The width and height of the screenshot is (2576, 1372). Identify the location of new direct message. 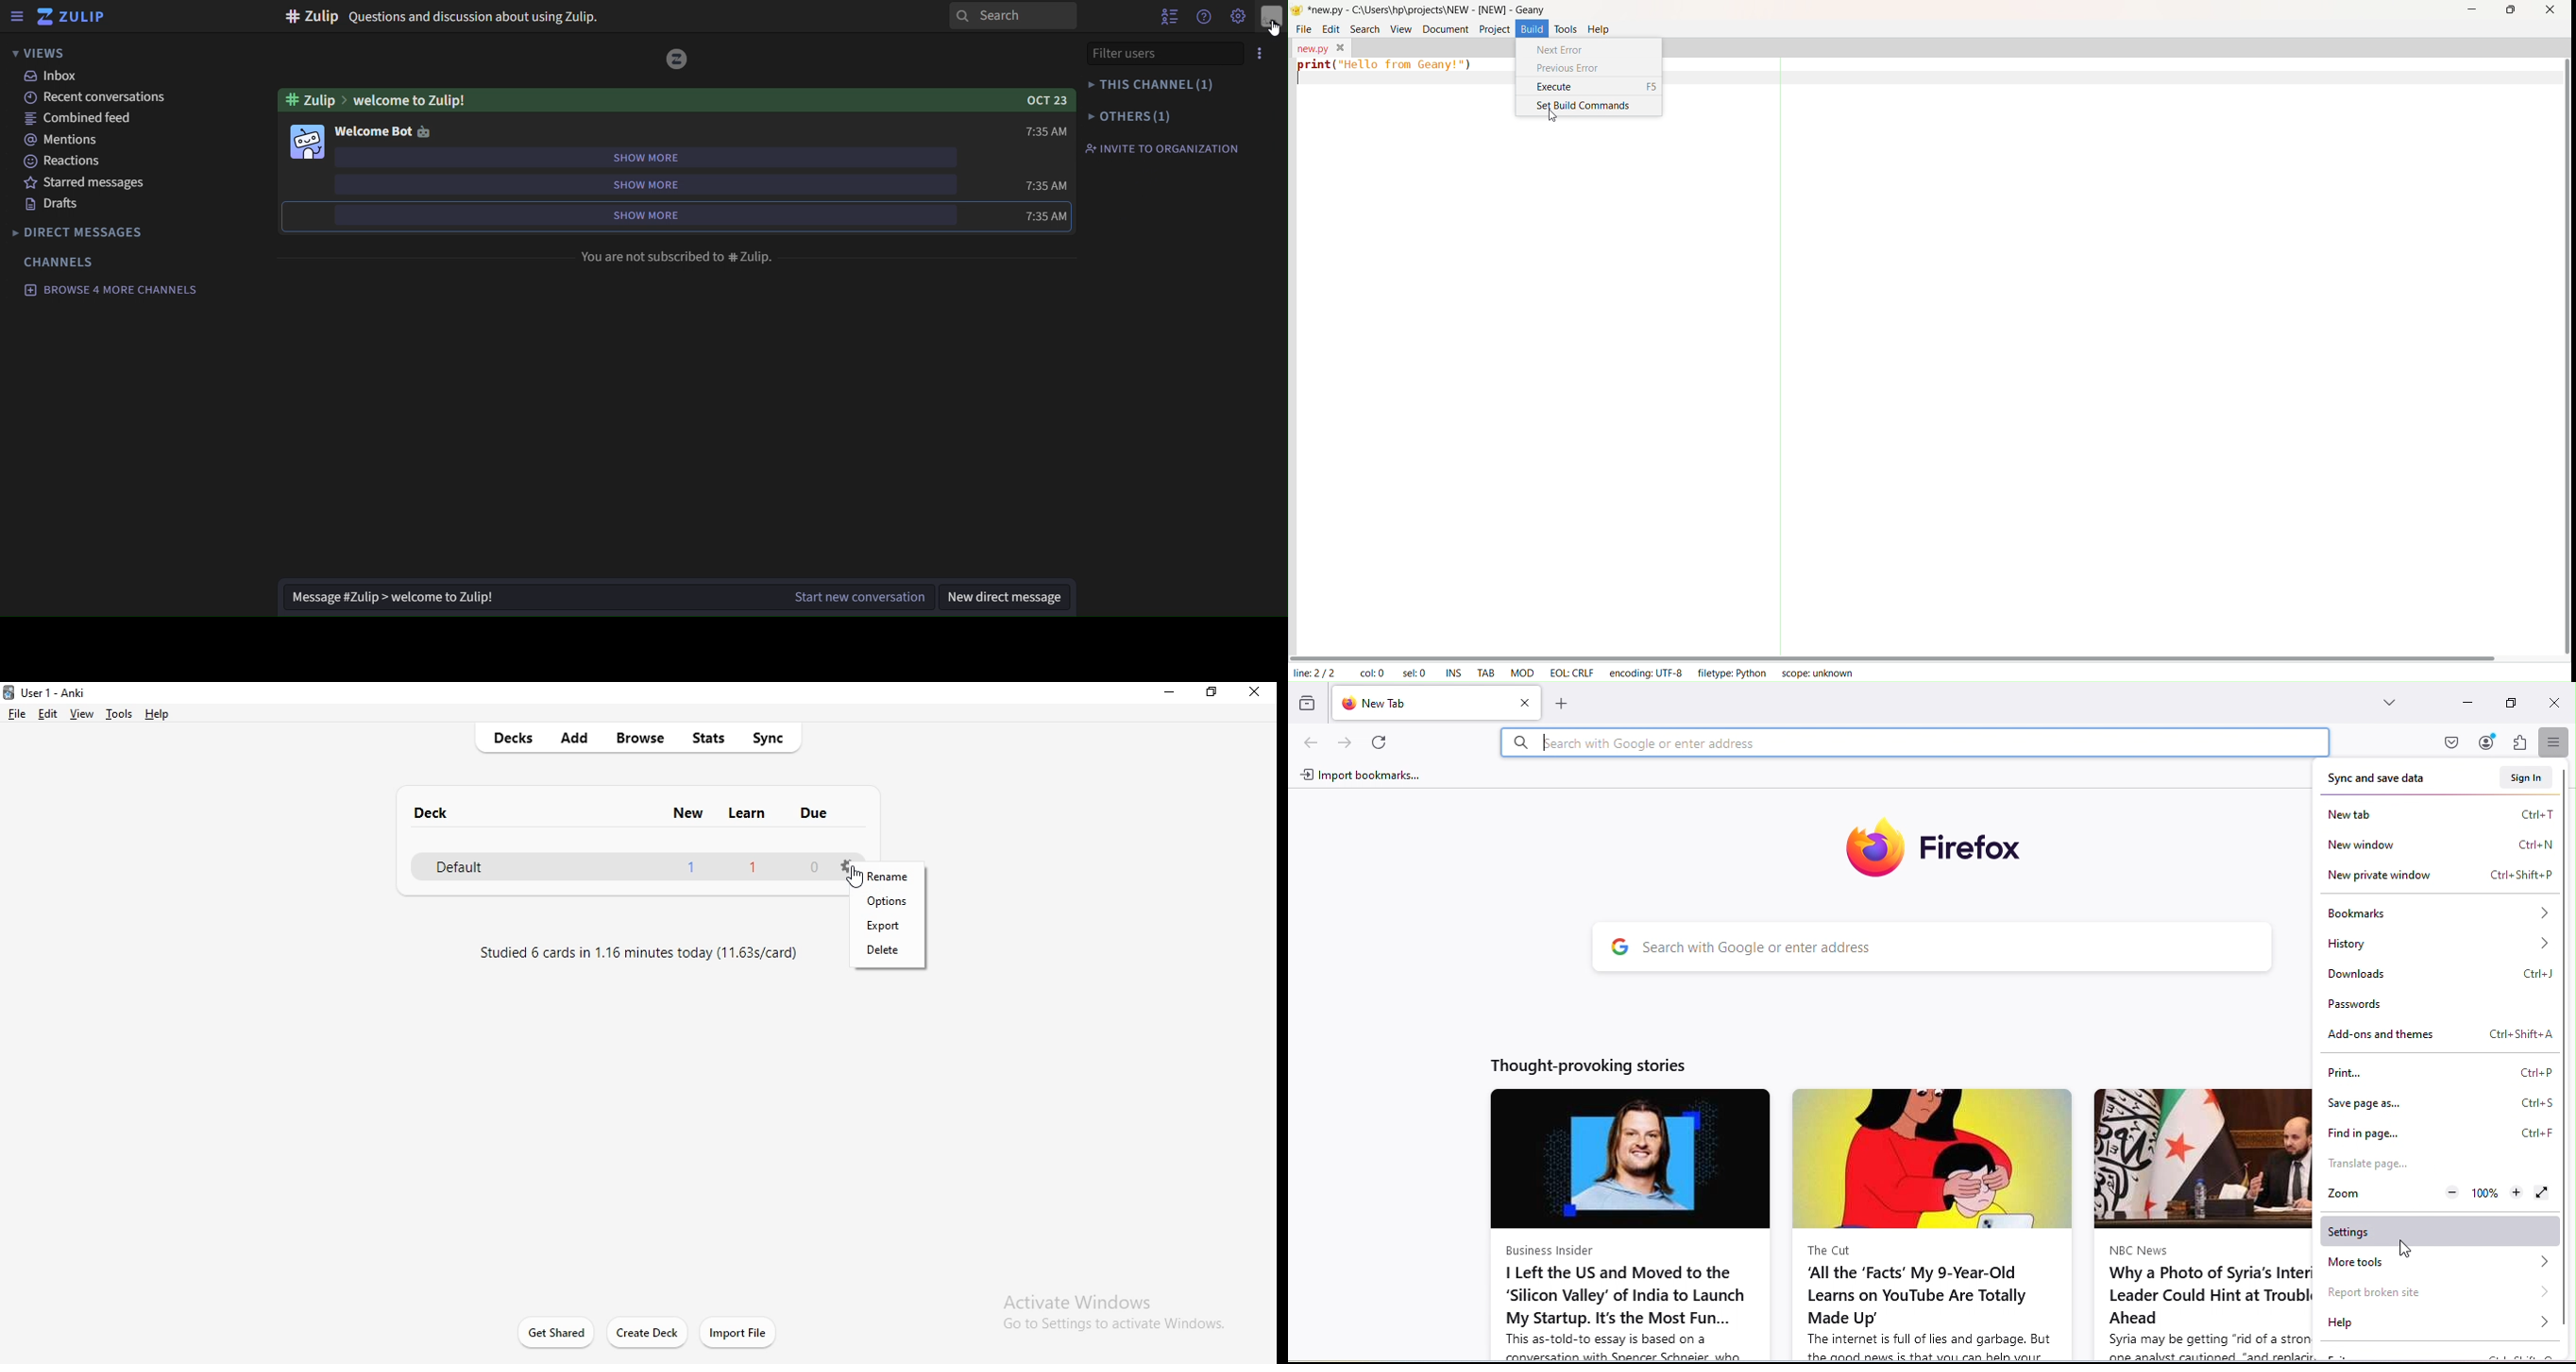
(1008, 598).